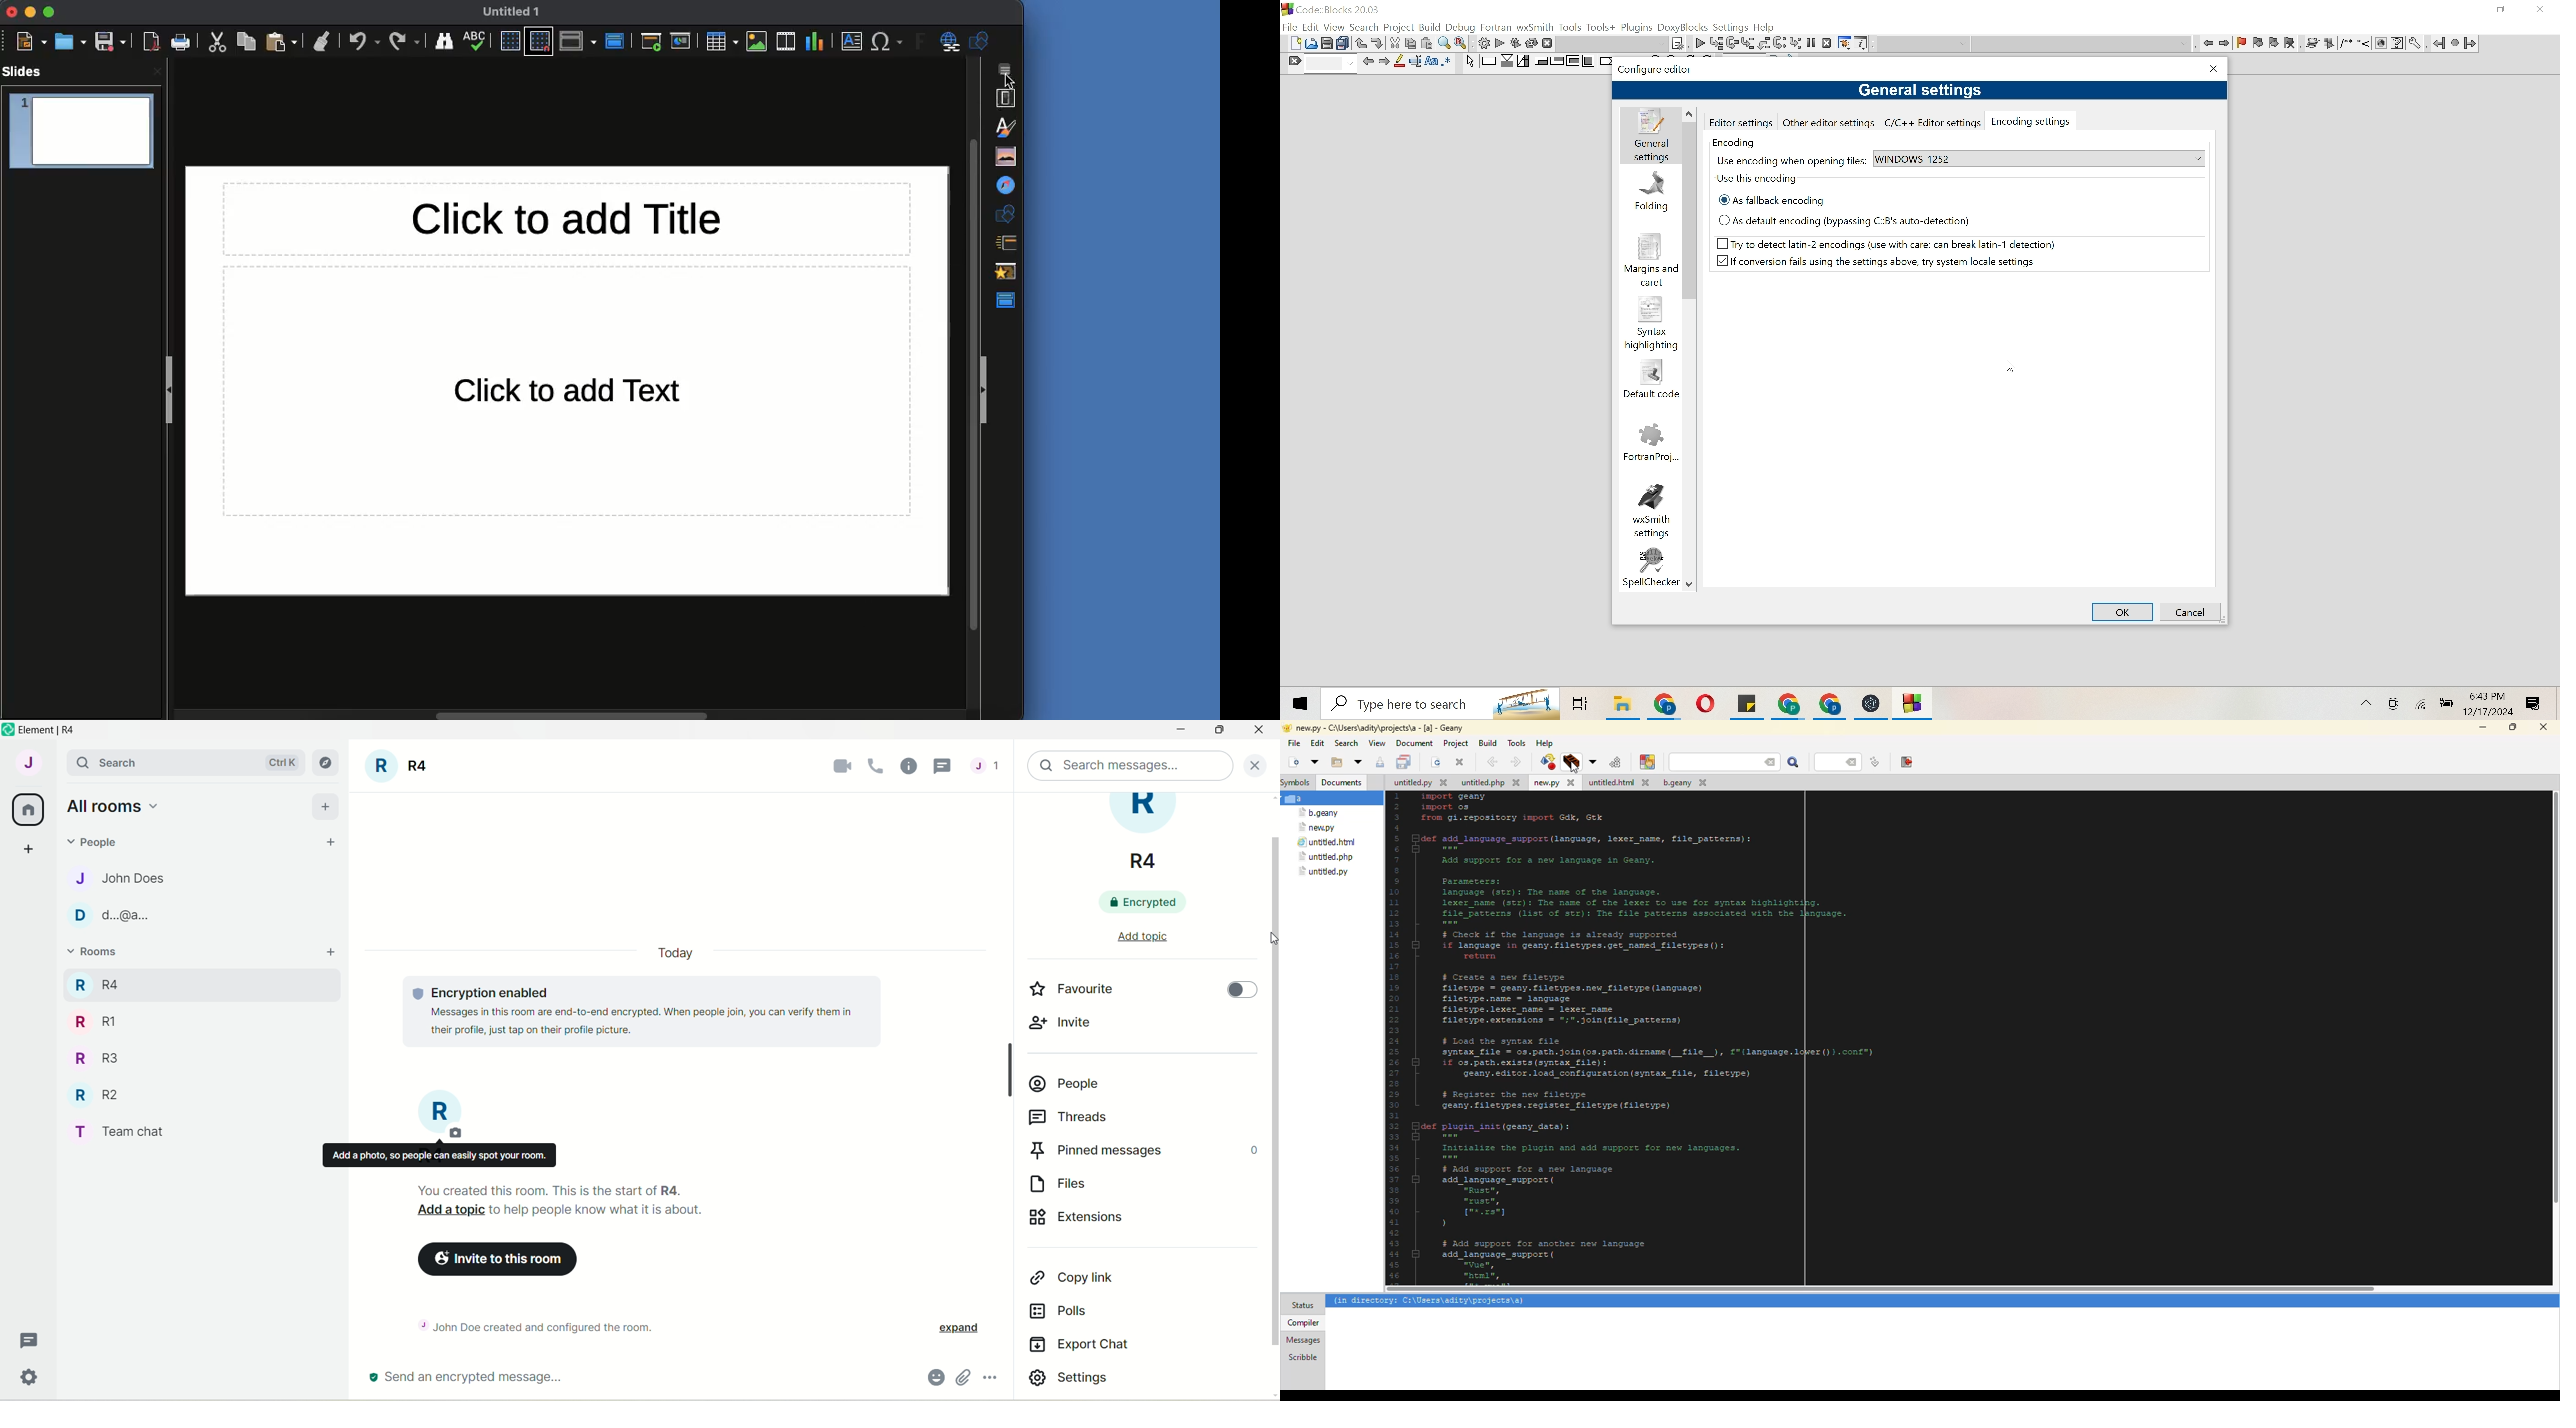 The image size is (2576, 1428). I want to click on settings, so click(31, 1380).